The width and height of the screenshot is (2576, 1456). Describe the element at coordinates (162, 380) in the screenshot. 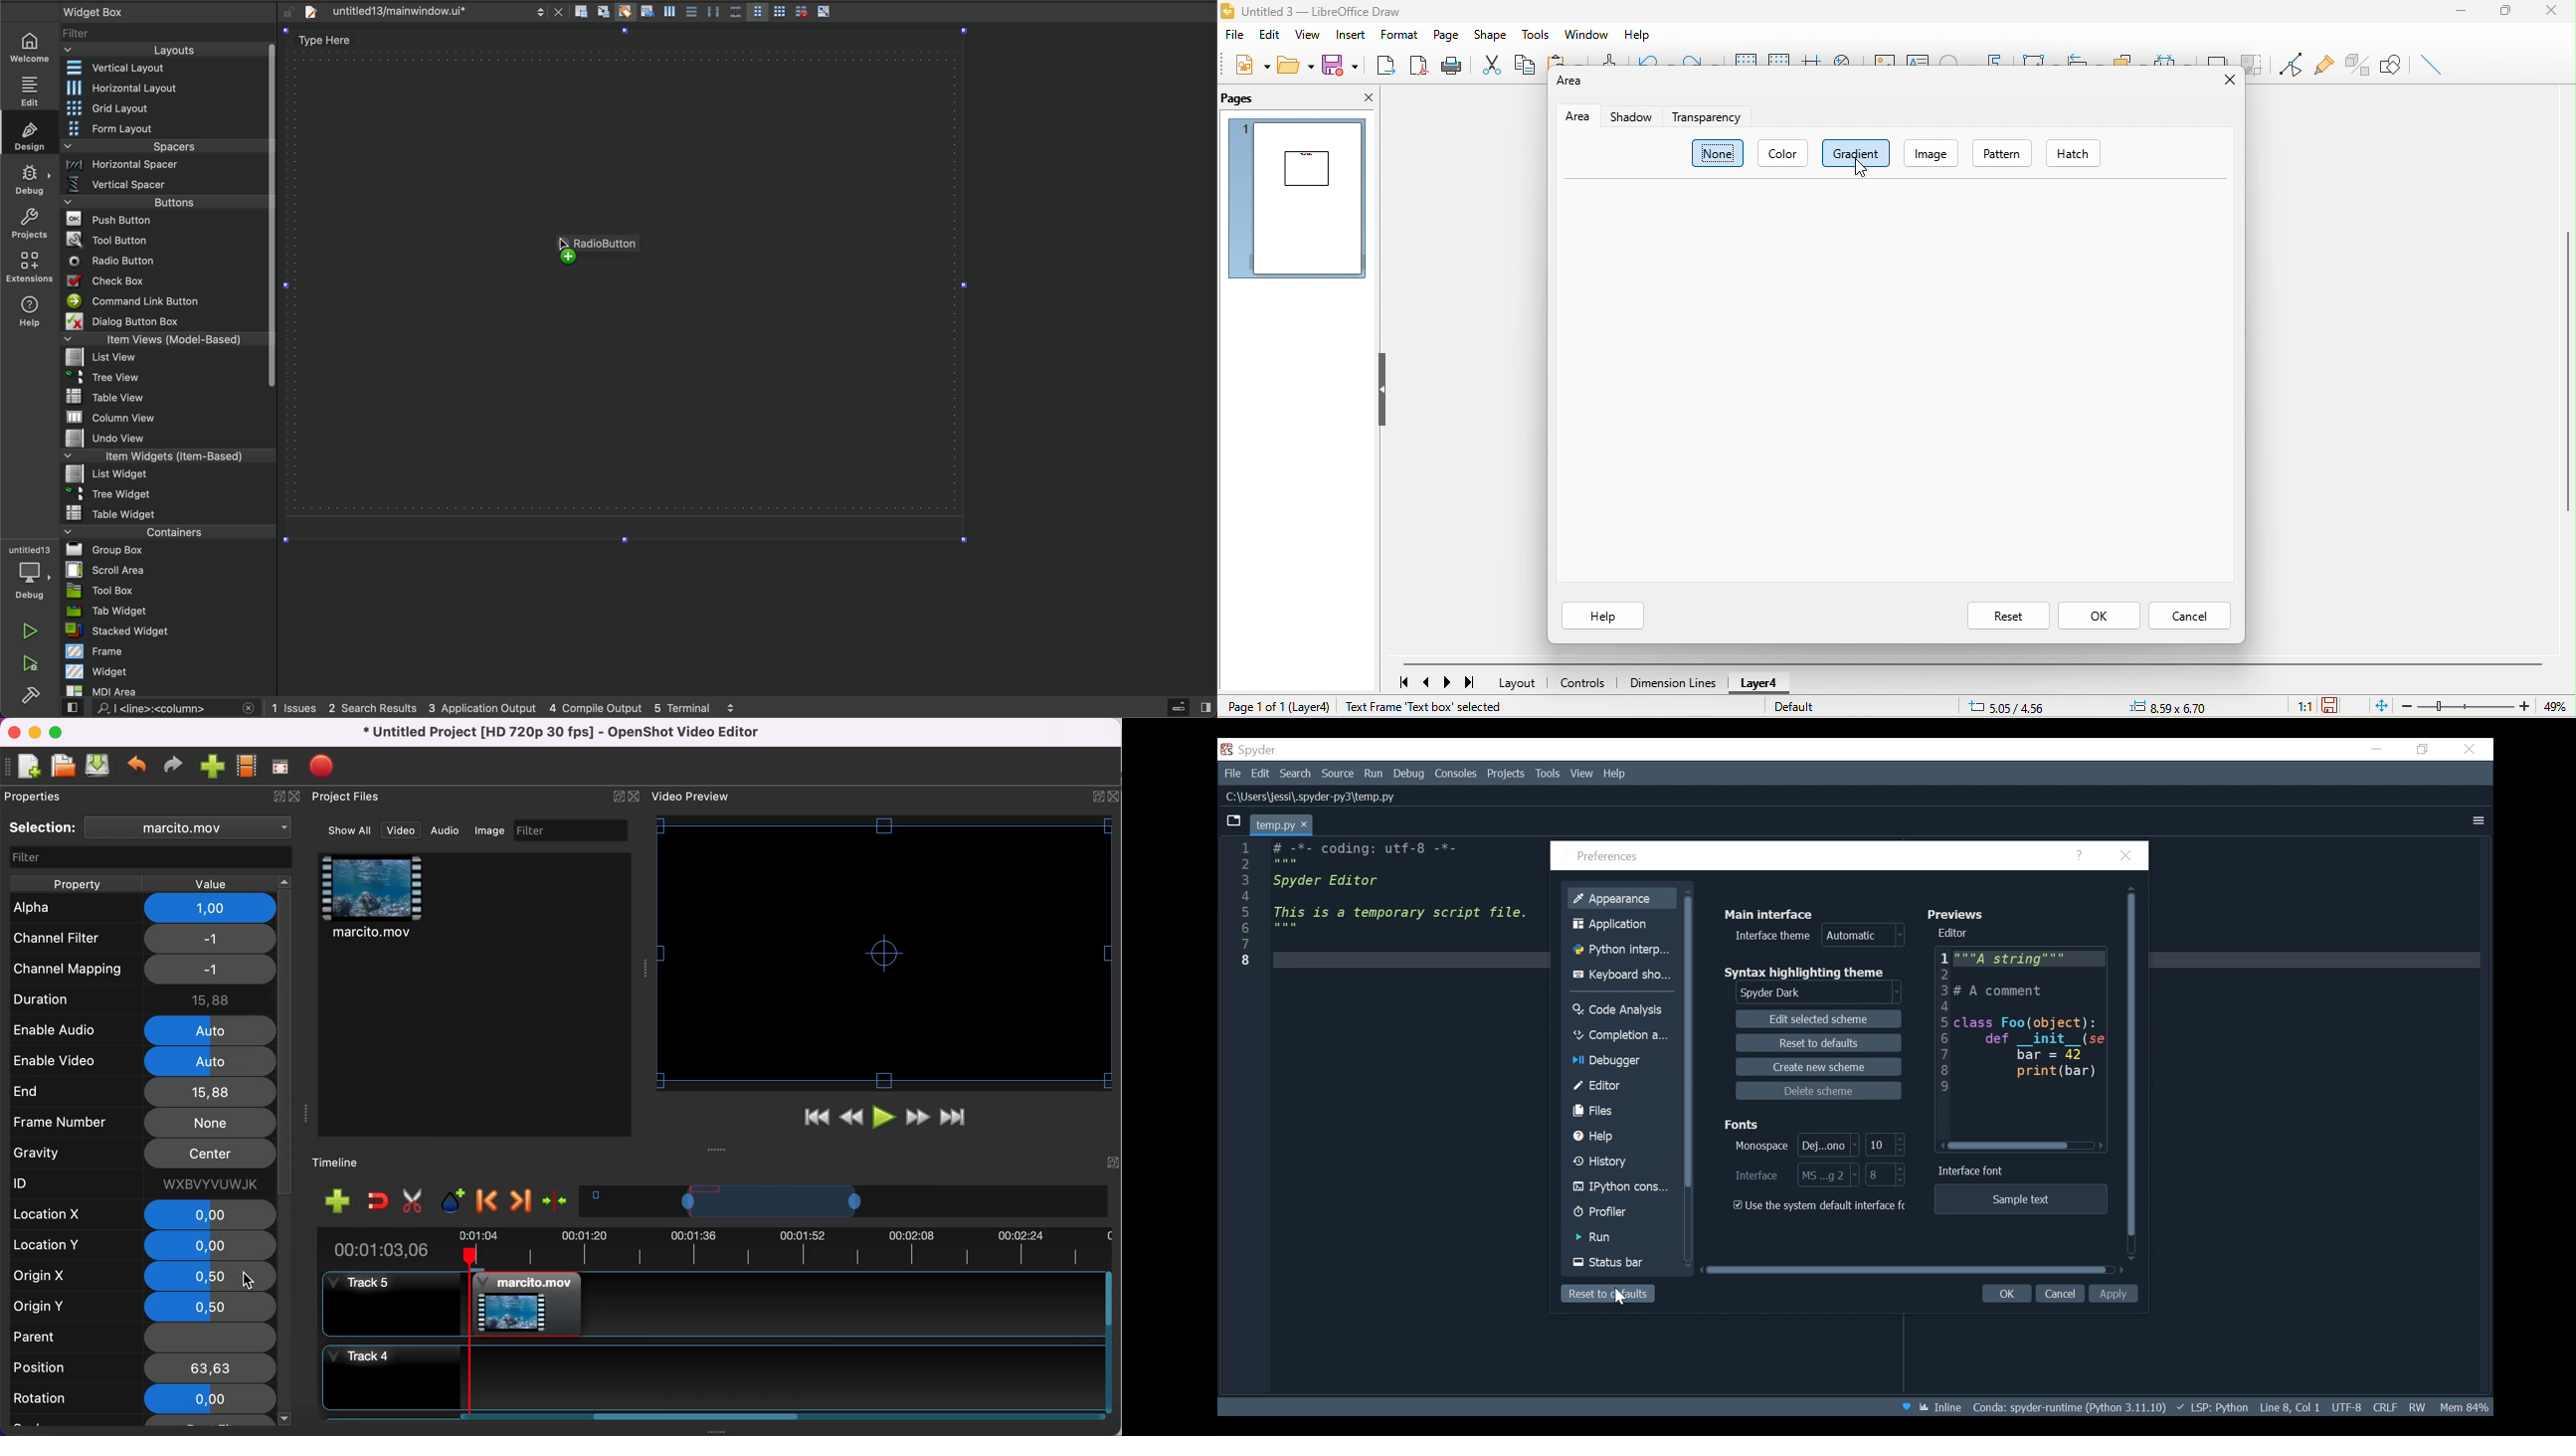

I see `` at that location.